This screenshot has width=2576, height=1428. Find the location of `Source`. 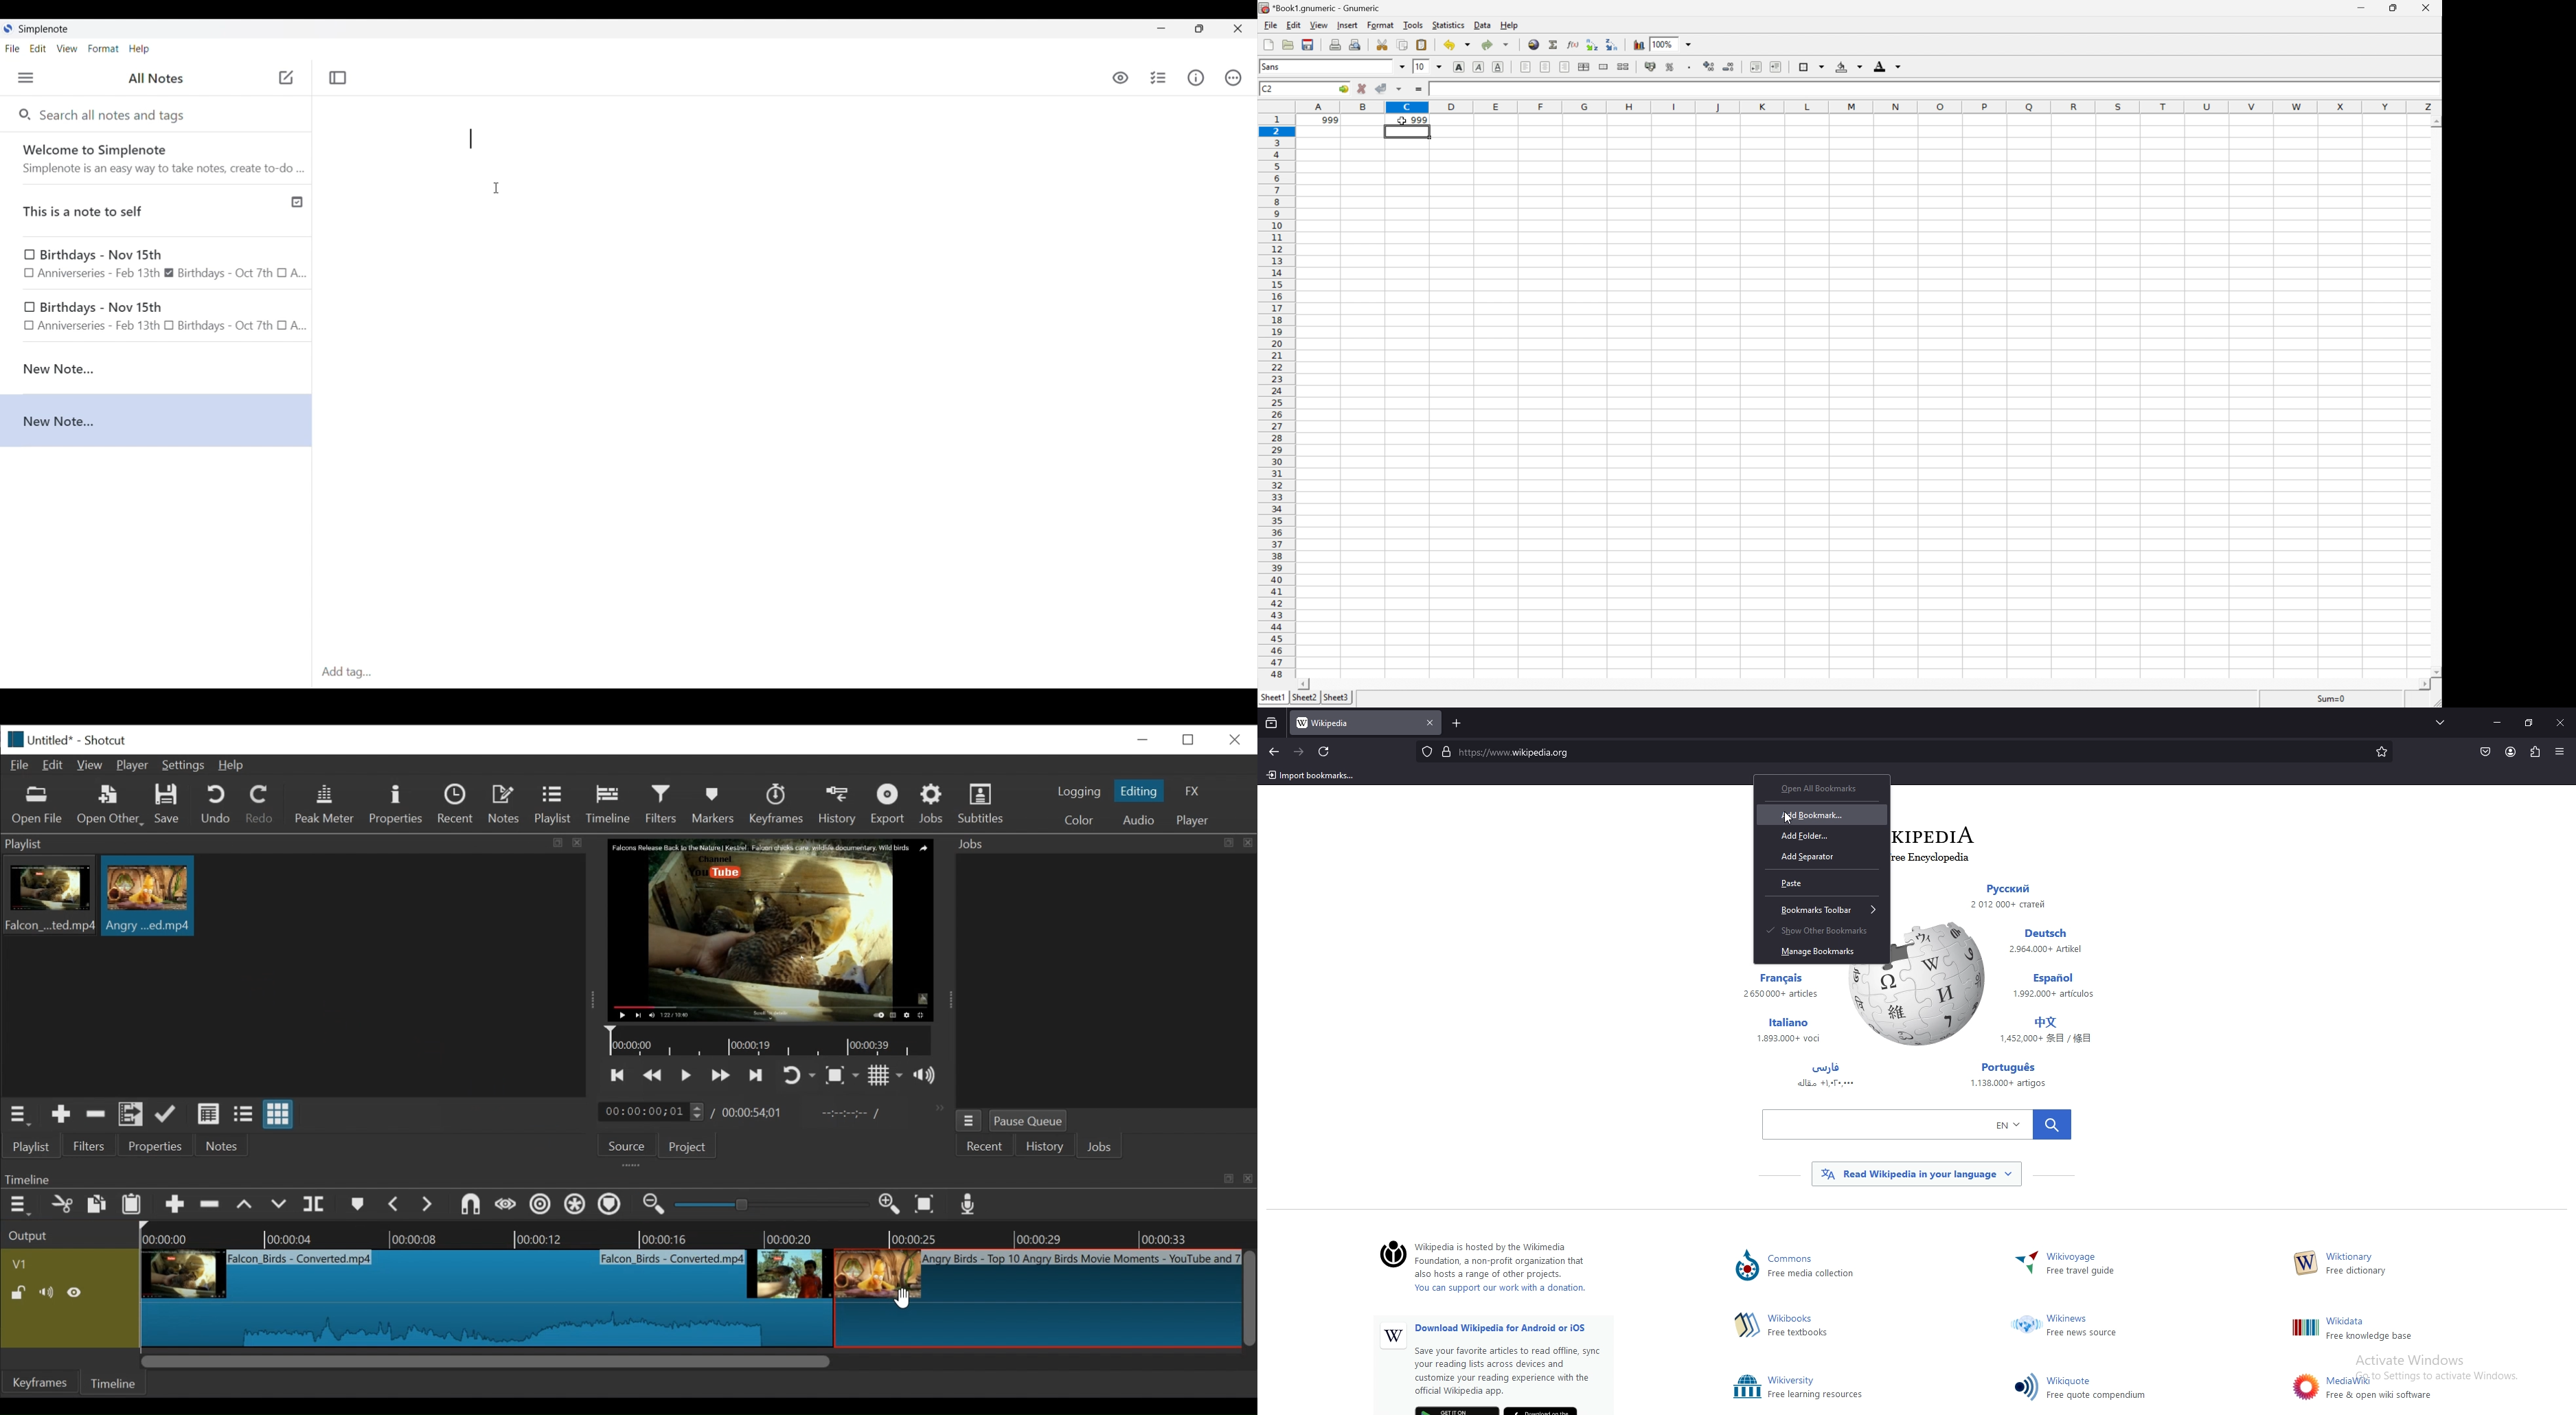

Source is located at coordinates (622, 1148).